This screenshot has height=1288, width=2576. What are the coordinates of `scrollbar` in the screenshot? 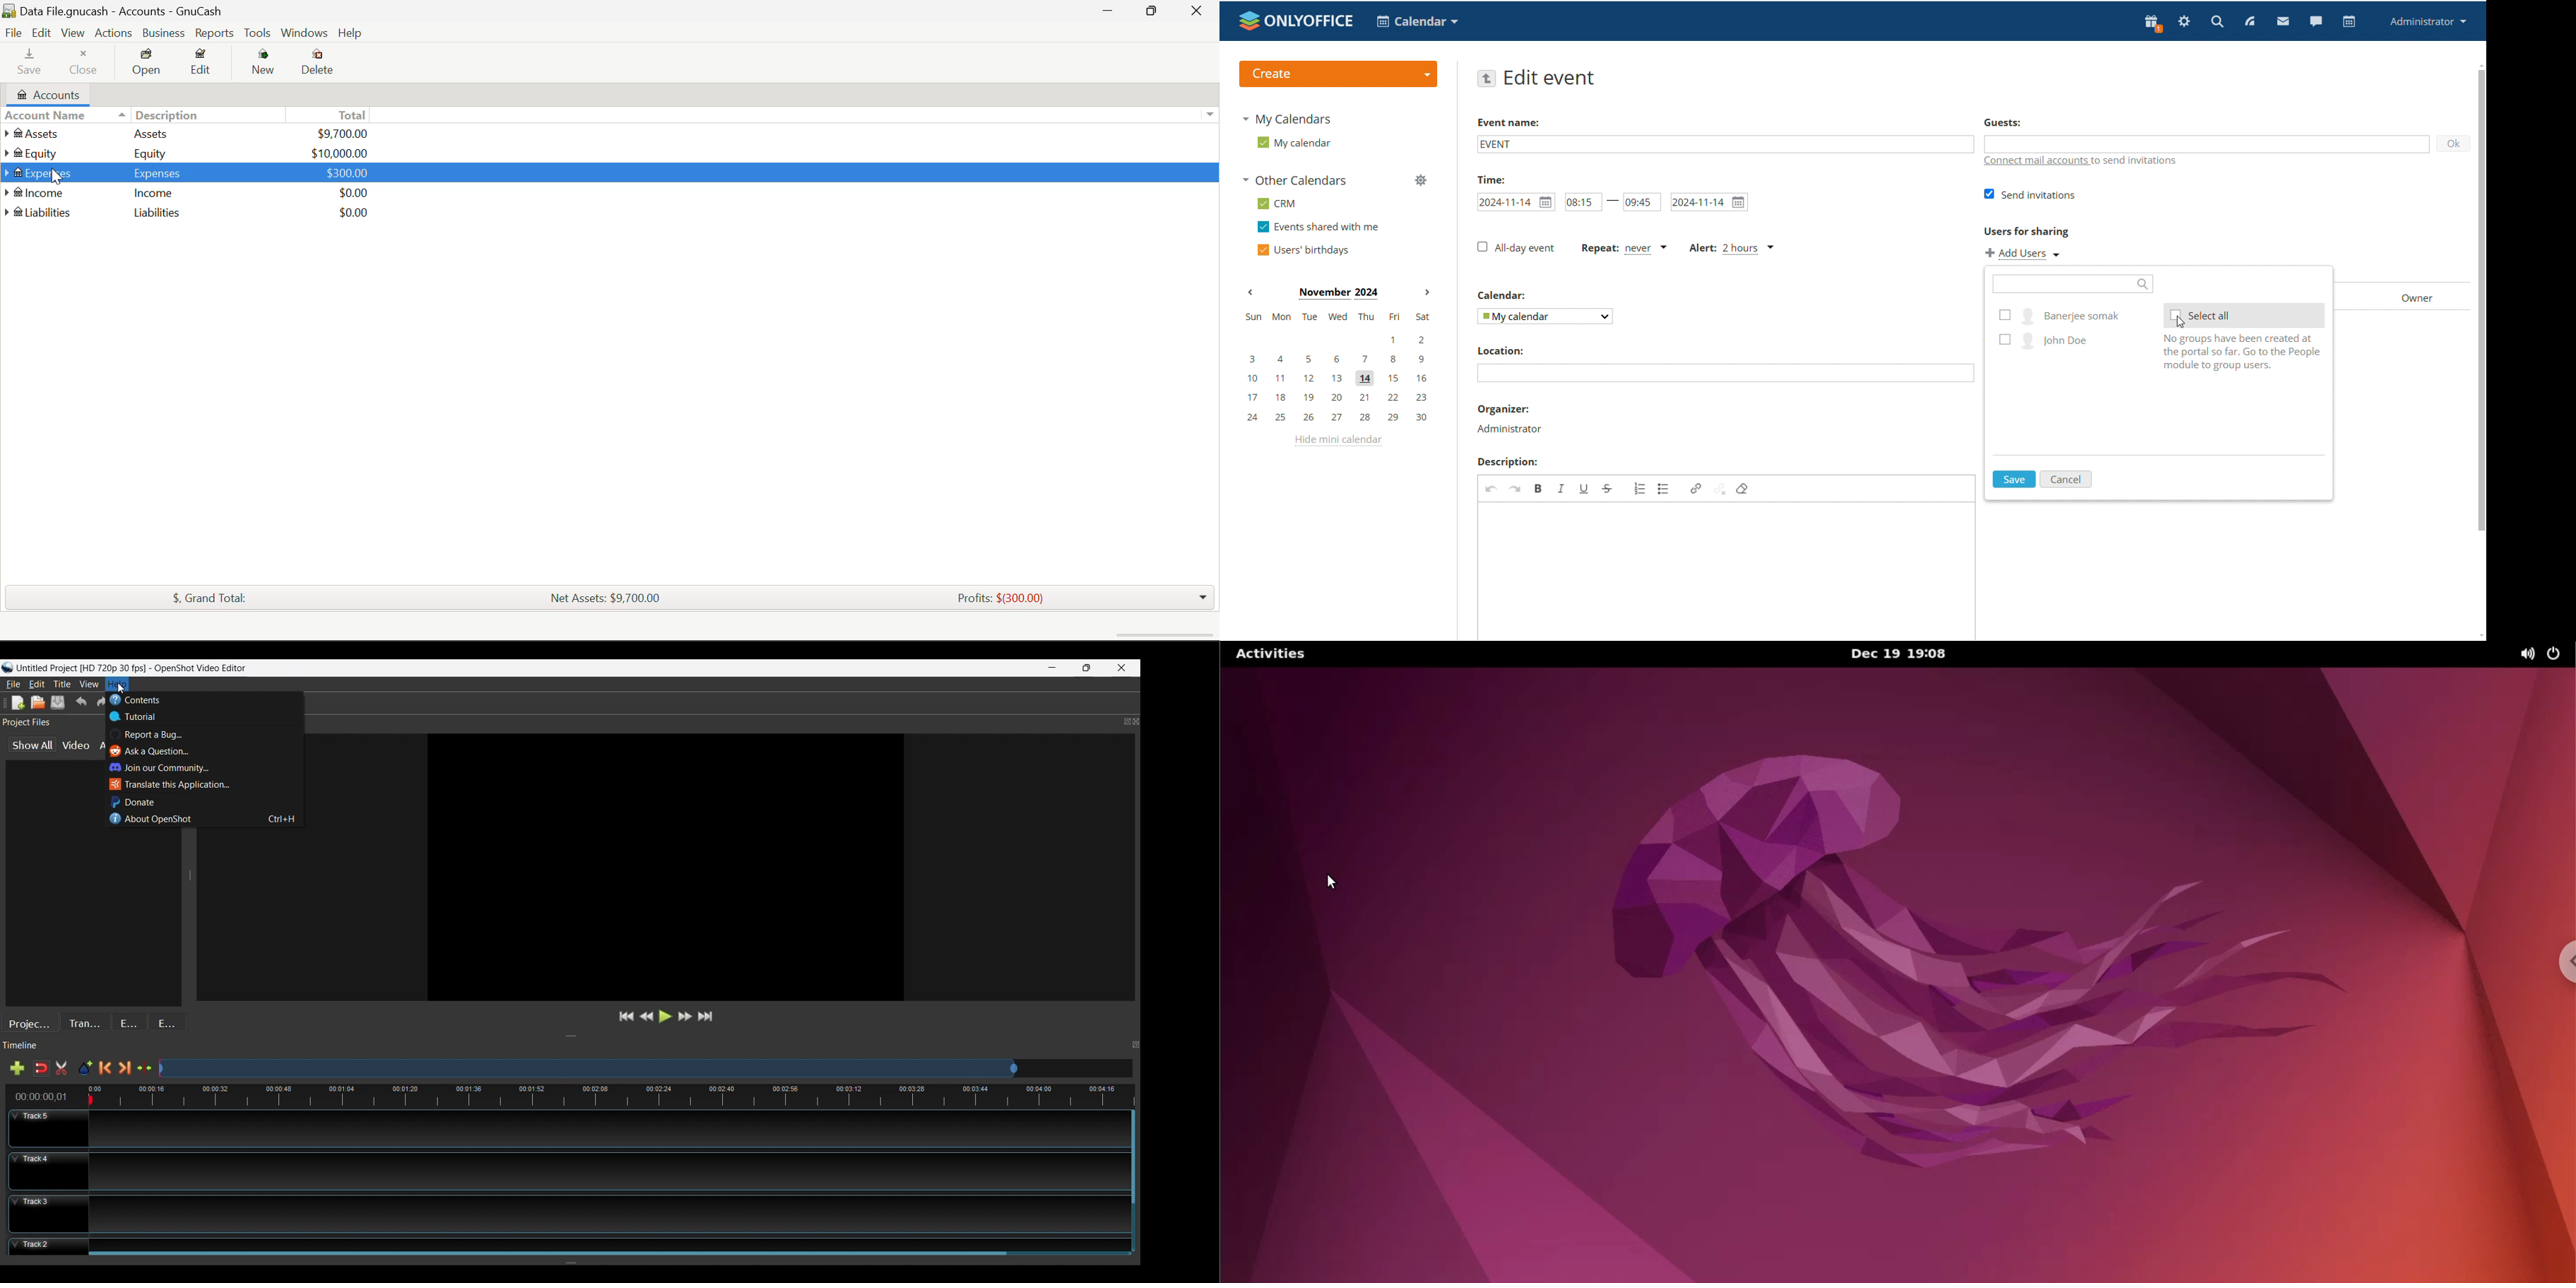 It's located at (2481, 300).